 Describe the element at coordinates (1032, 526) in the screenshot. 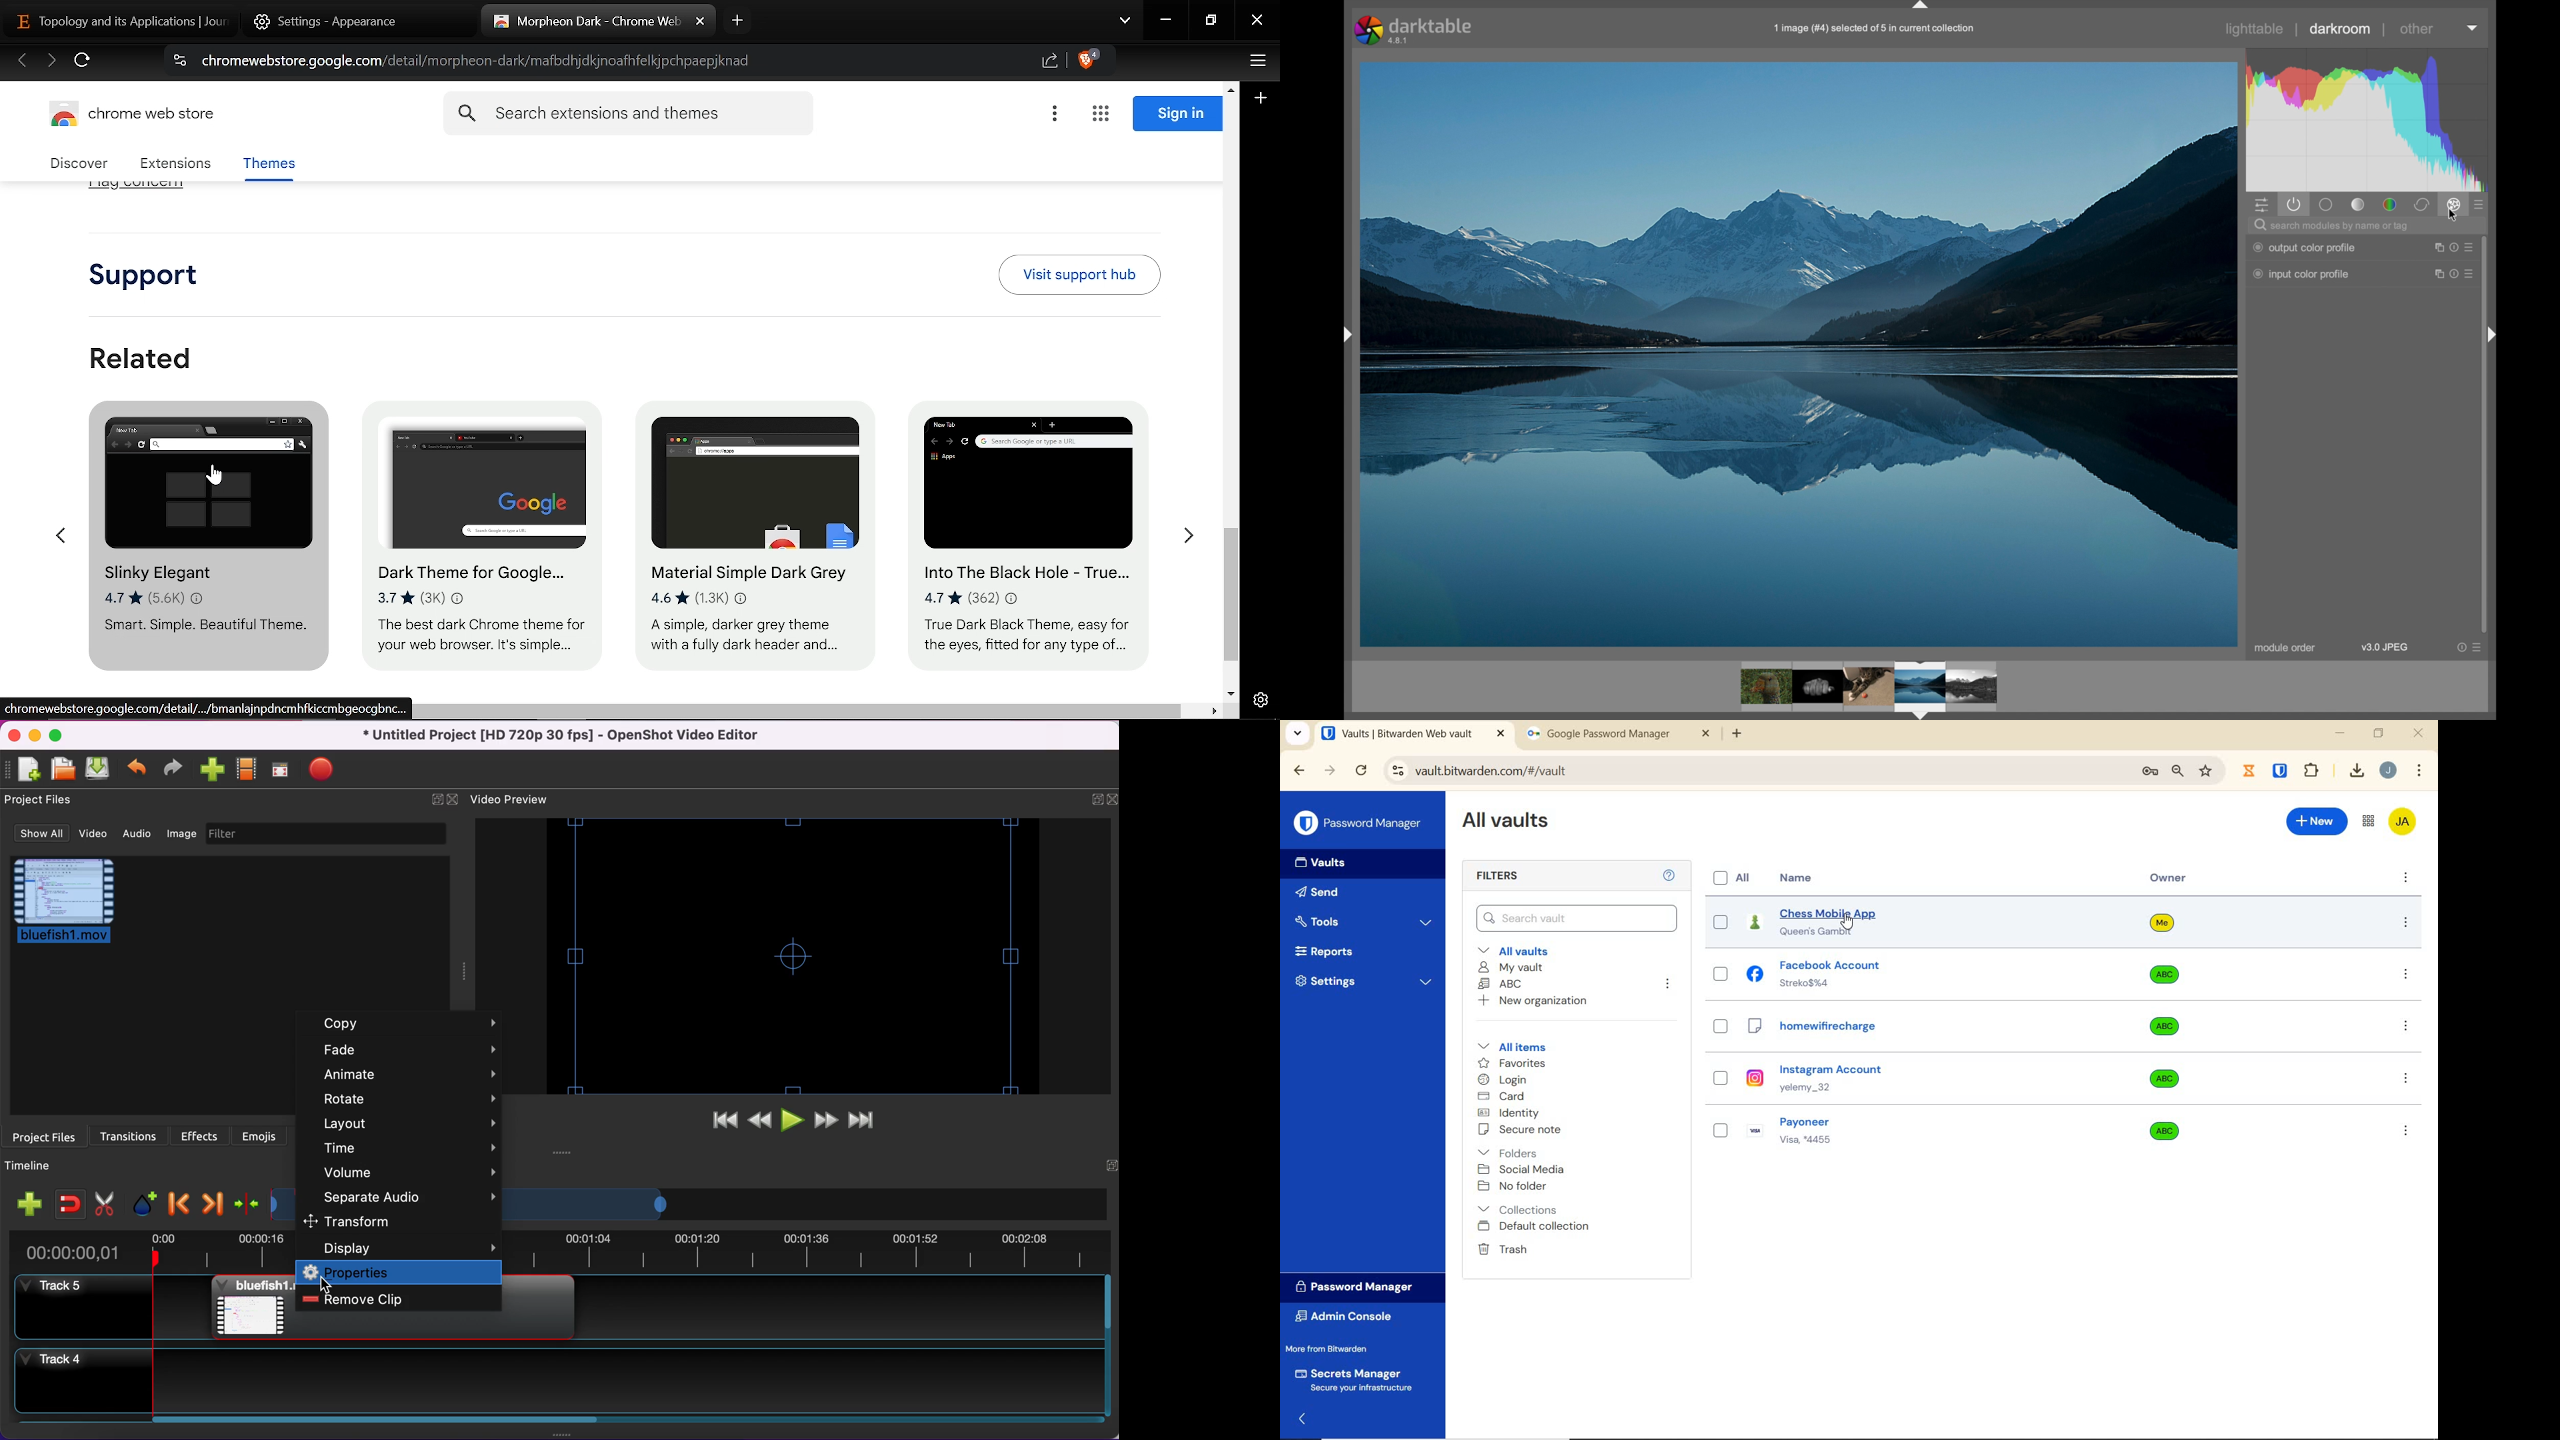

I see `Into the Black Hole theme` at that location.